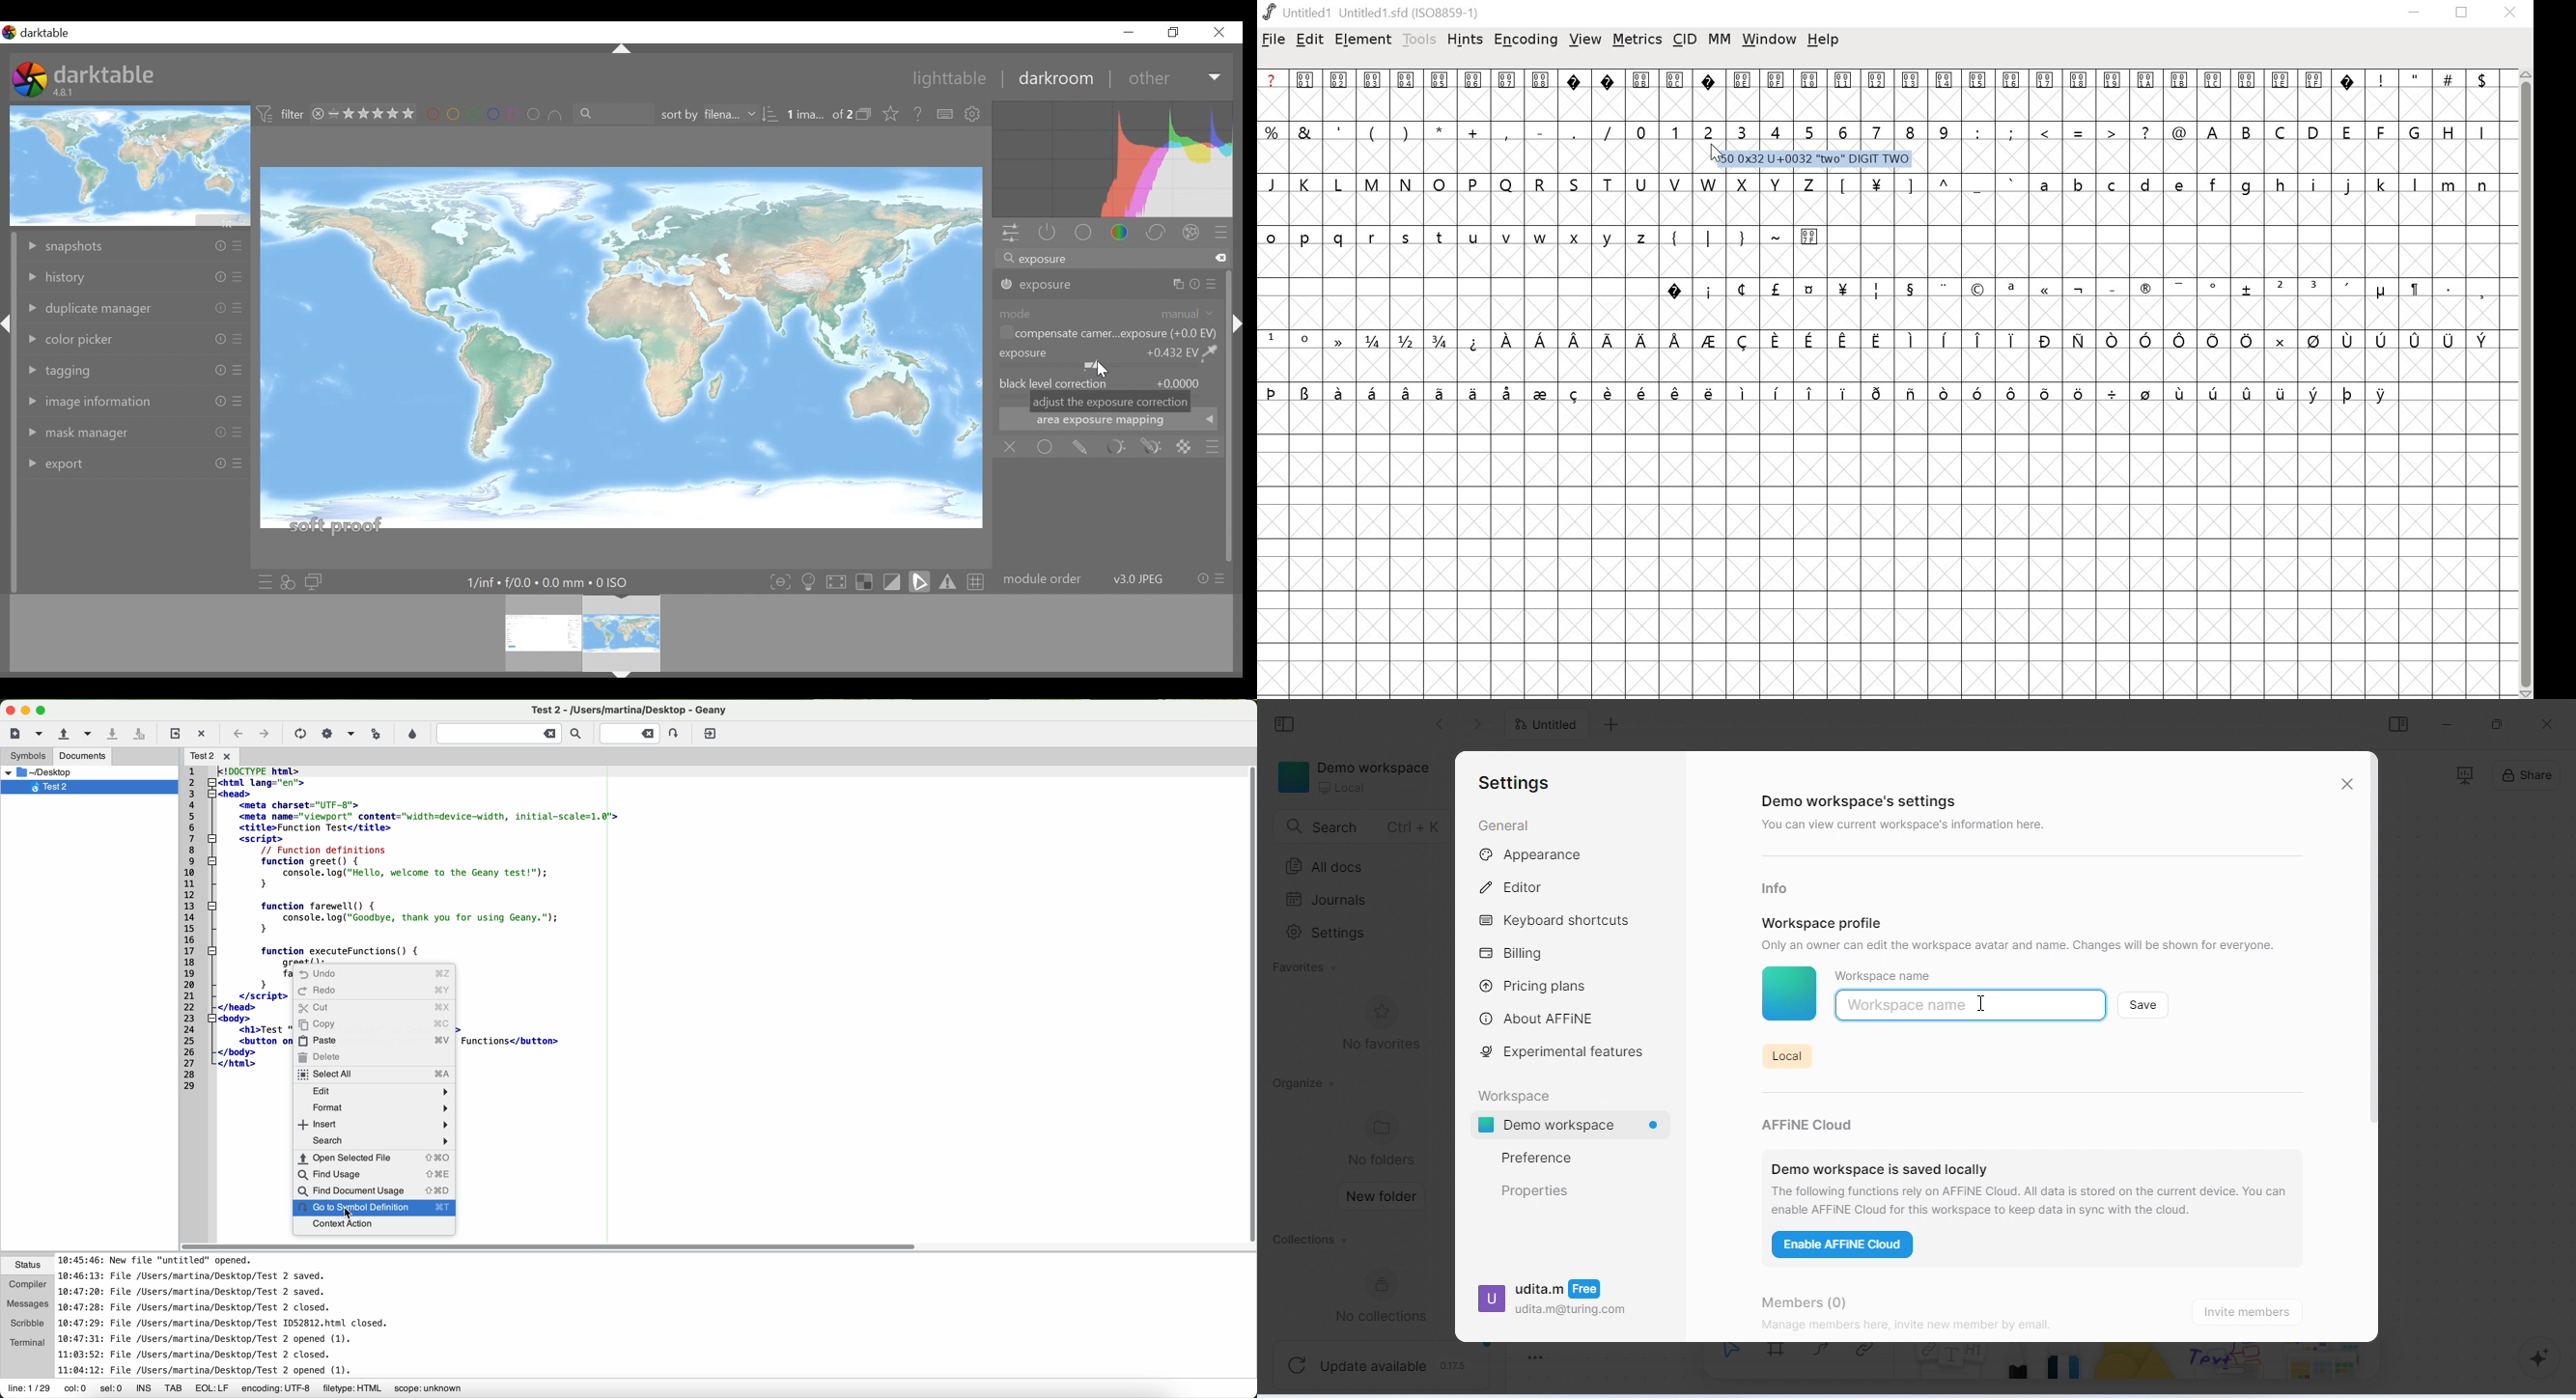 The image size is (2576, 1400). Describe the element at coordinates (1107, 358) in the screenshot. I see `exposure correction` at that location.